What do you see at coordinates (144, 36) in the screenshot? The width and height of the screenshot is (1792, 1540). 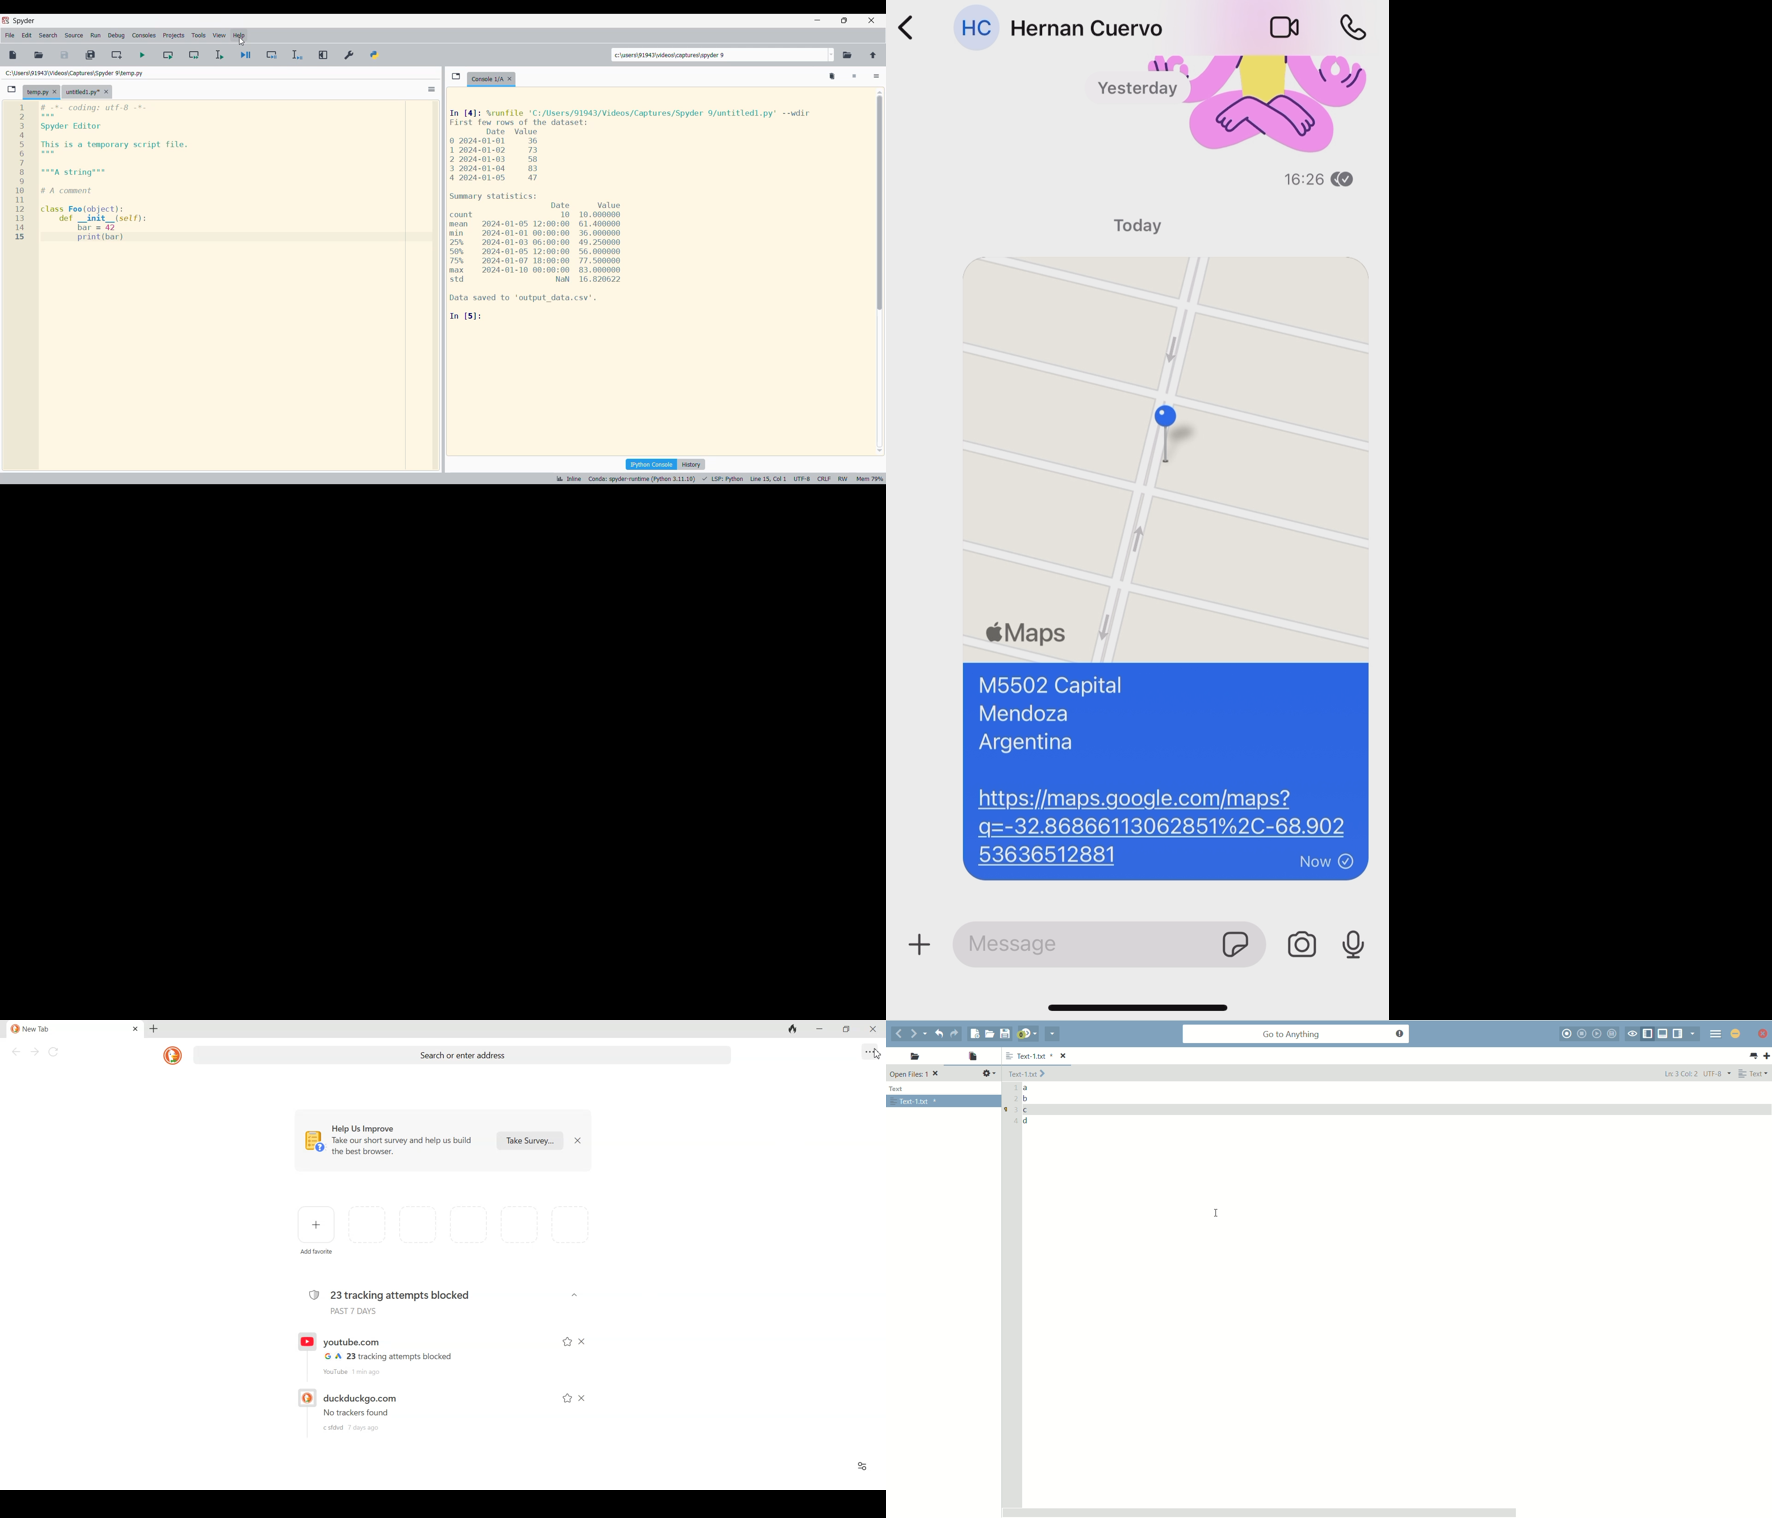 I see `Consoles menu` at bounding box center [144, 36].